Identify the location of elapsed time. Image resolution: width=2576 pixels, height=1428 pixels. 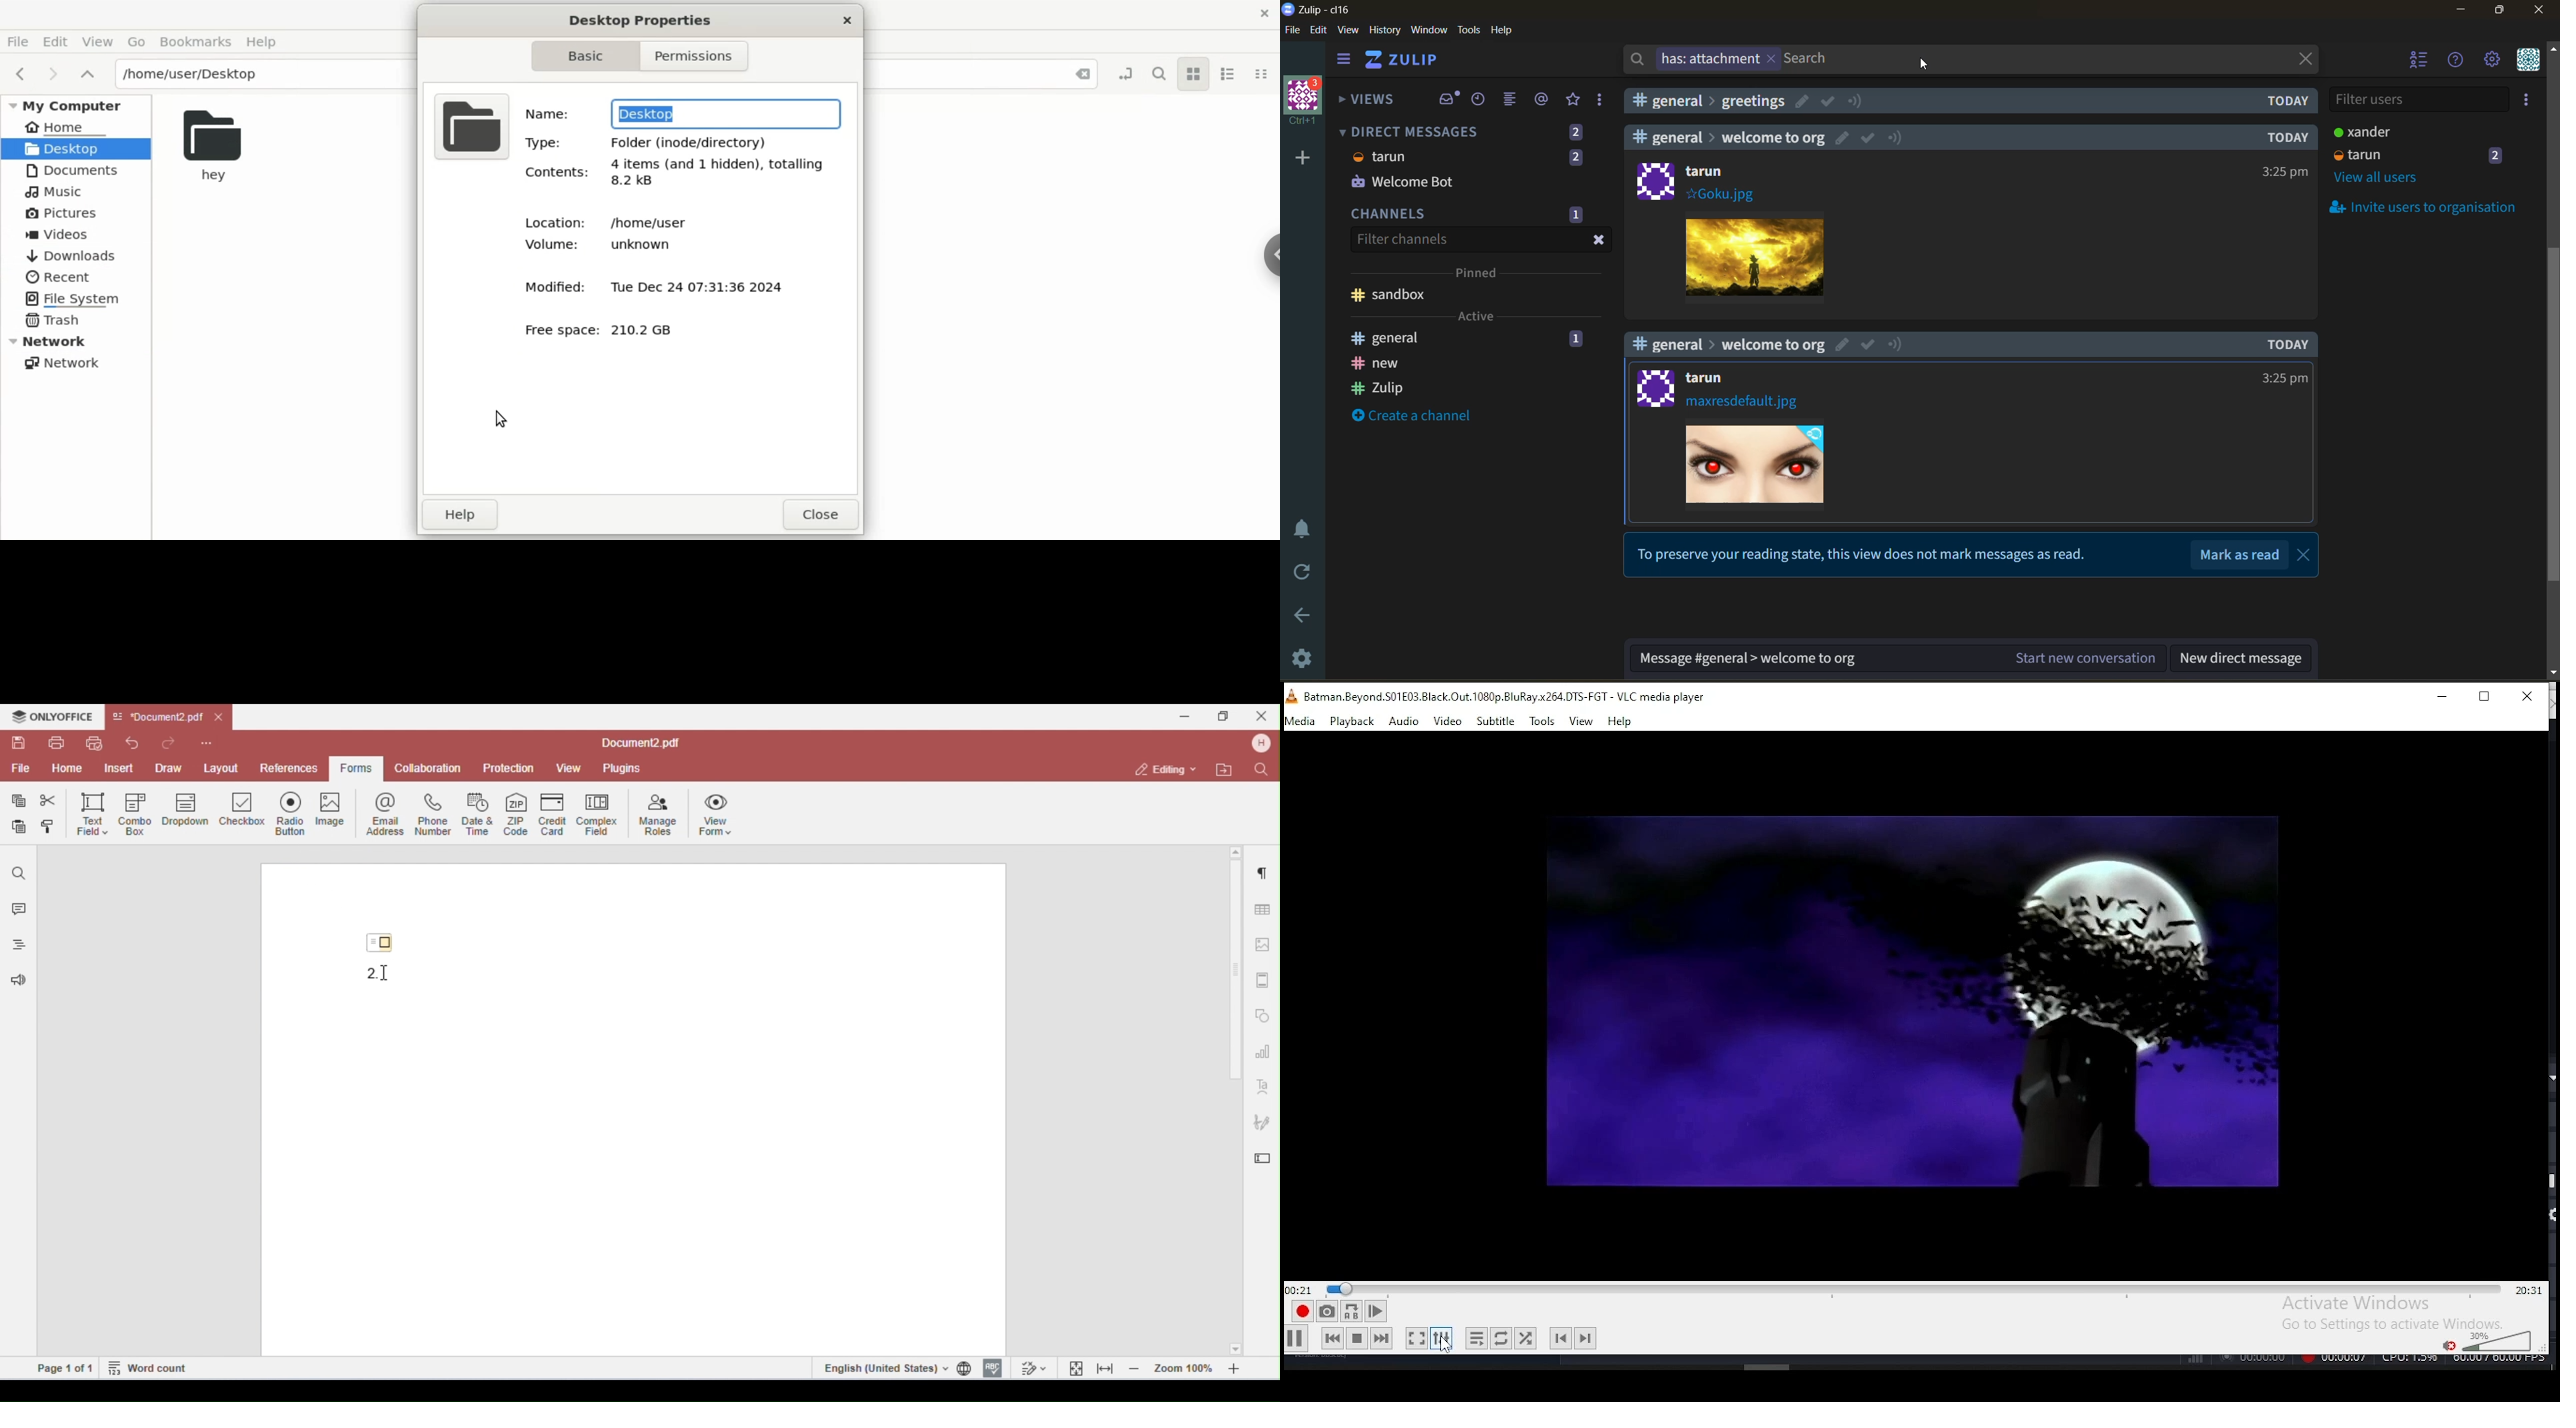
(1300, 1289).